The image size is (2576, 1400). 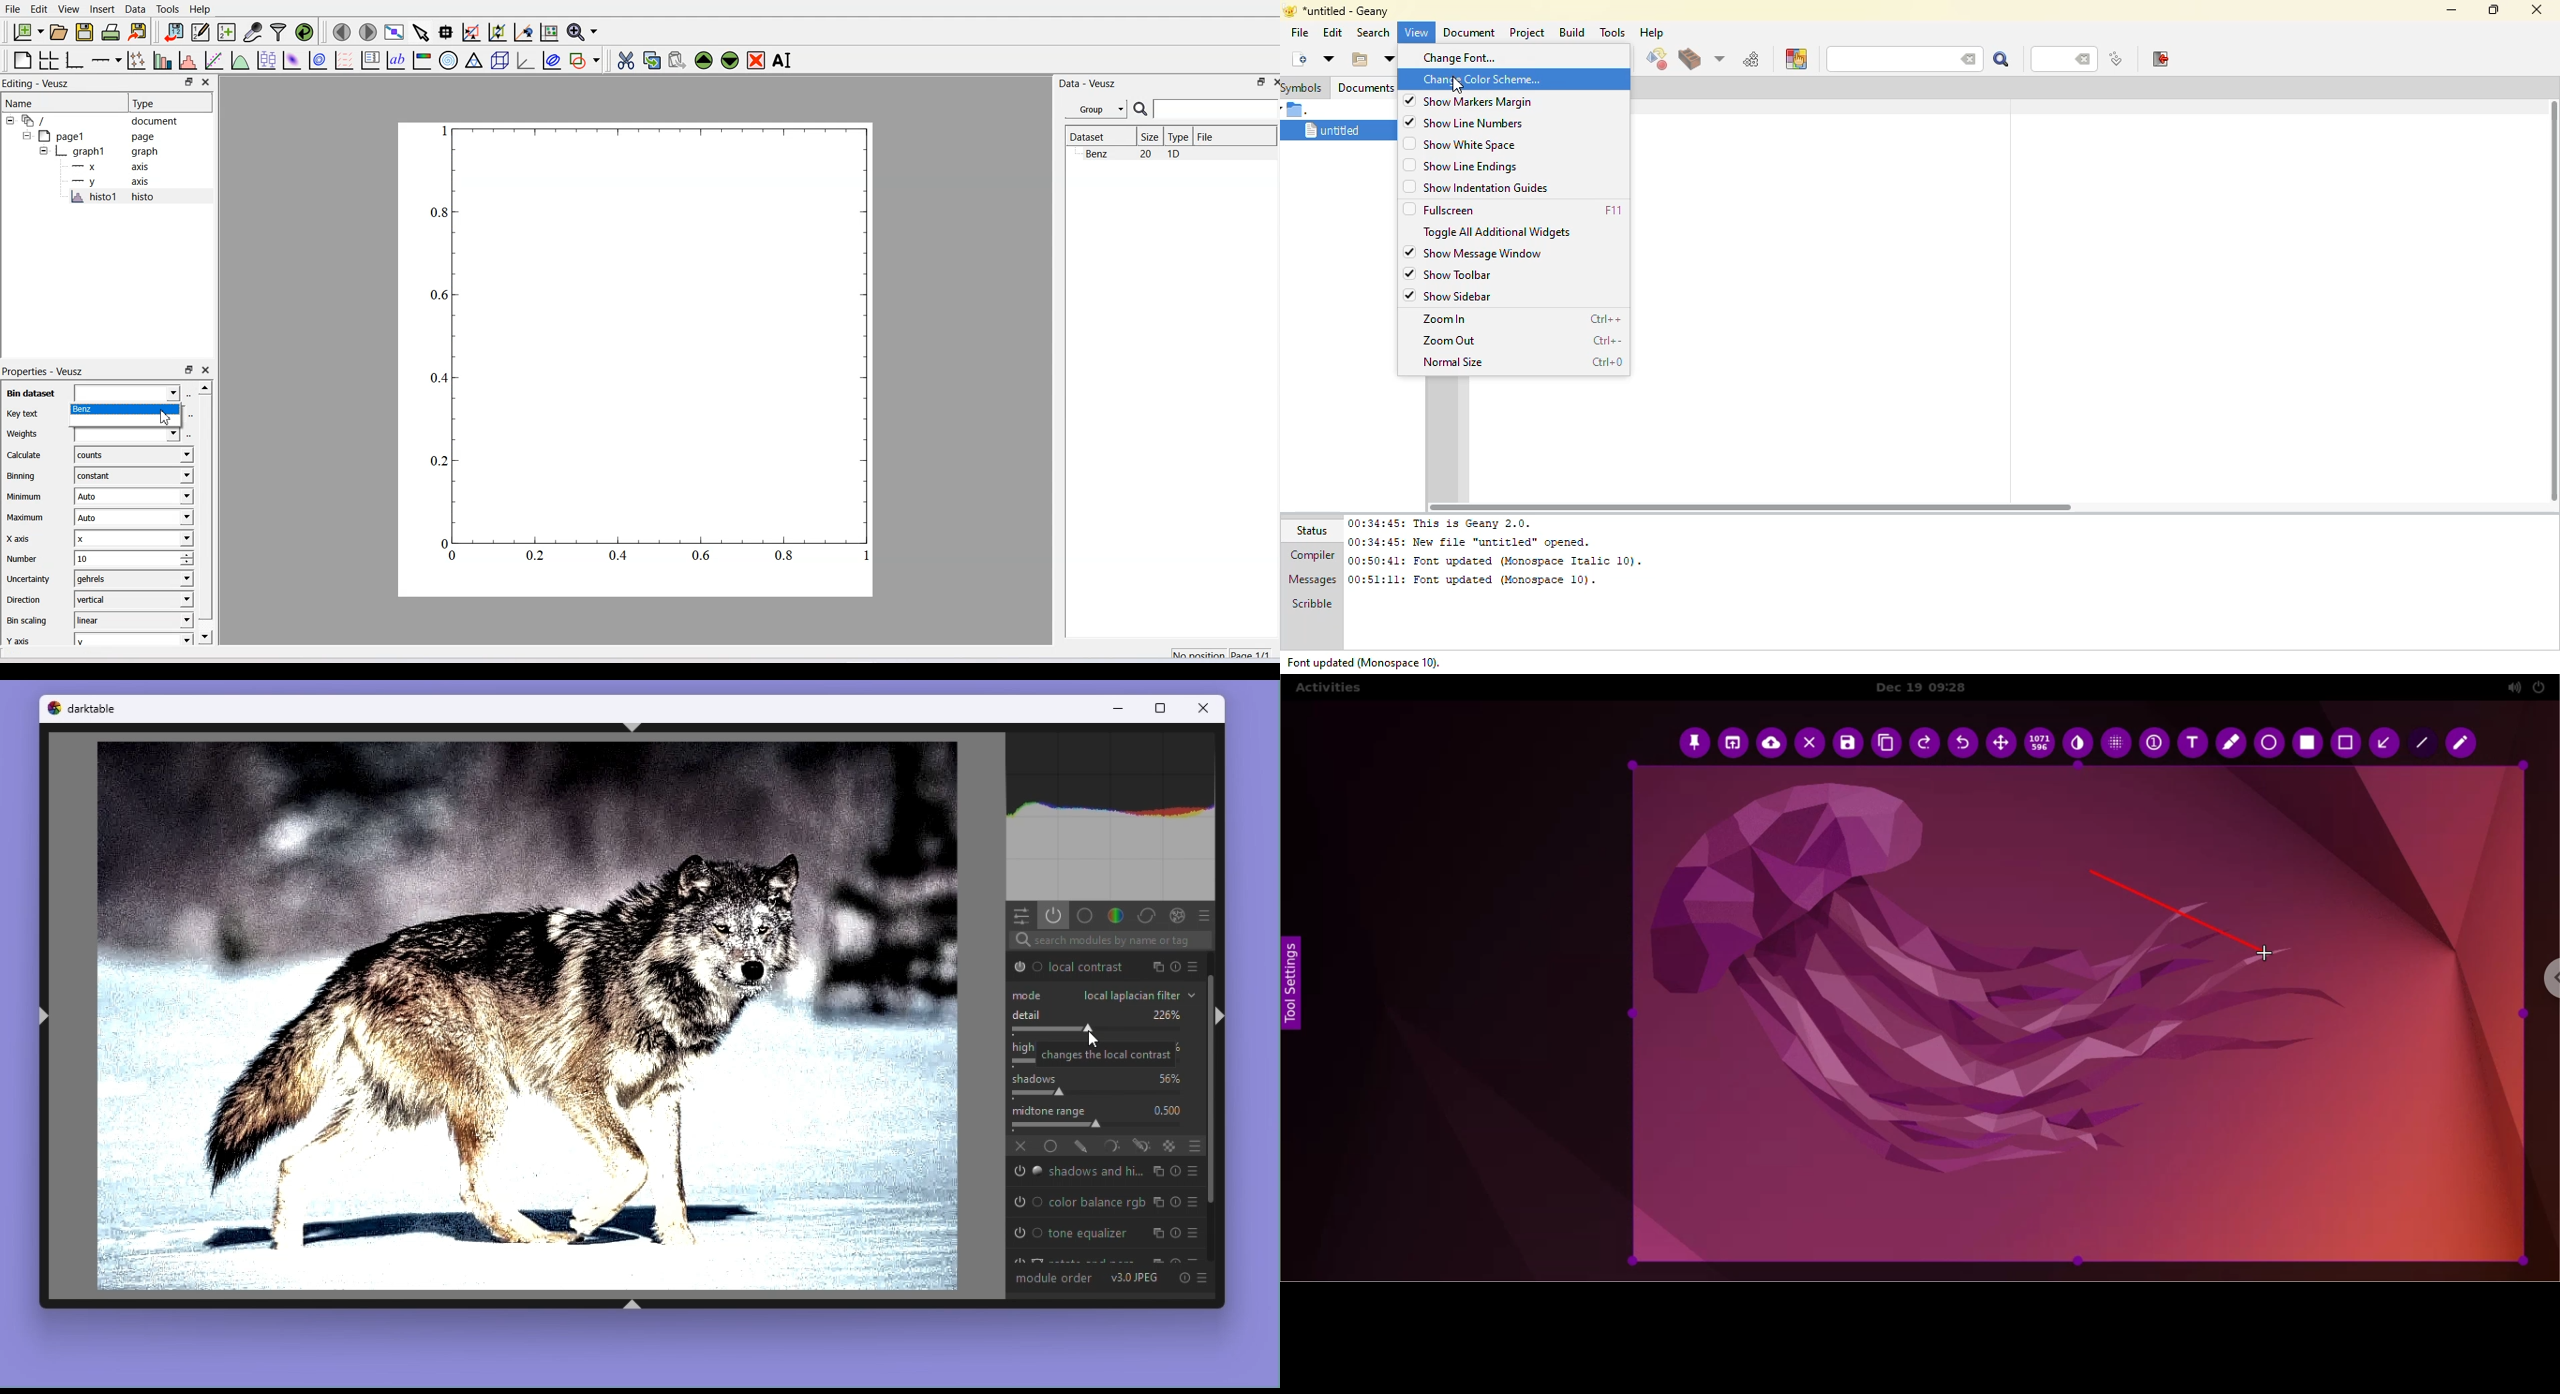 I want to click on 'shadows and highlights' is switched on, so click(x=1027, y=1173).